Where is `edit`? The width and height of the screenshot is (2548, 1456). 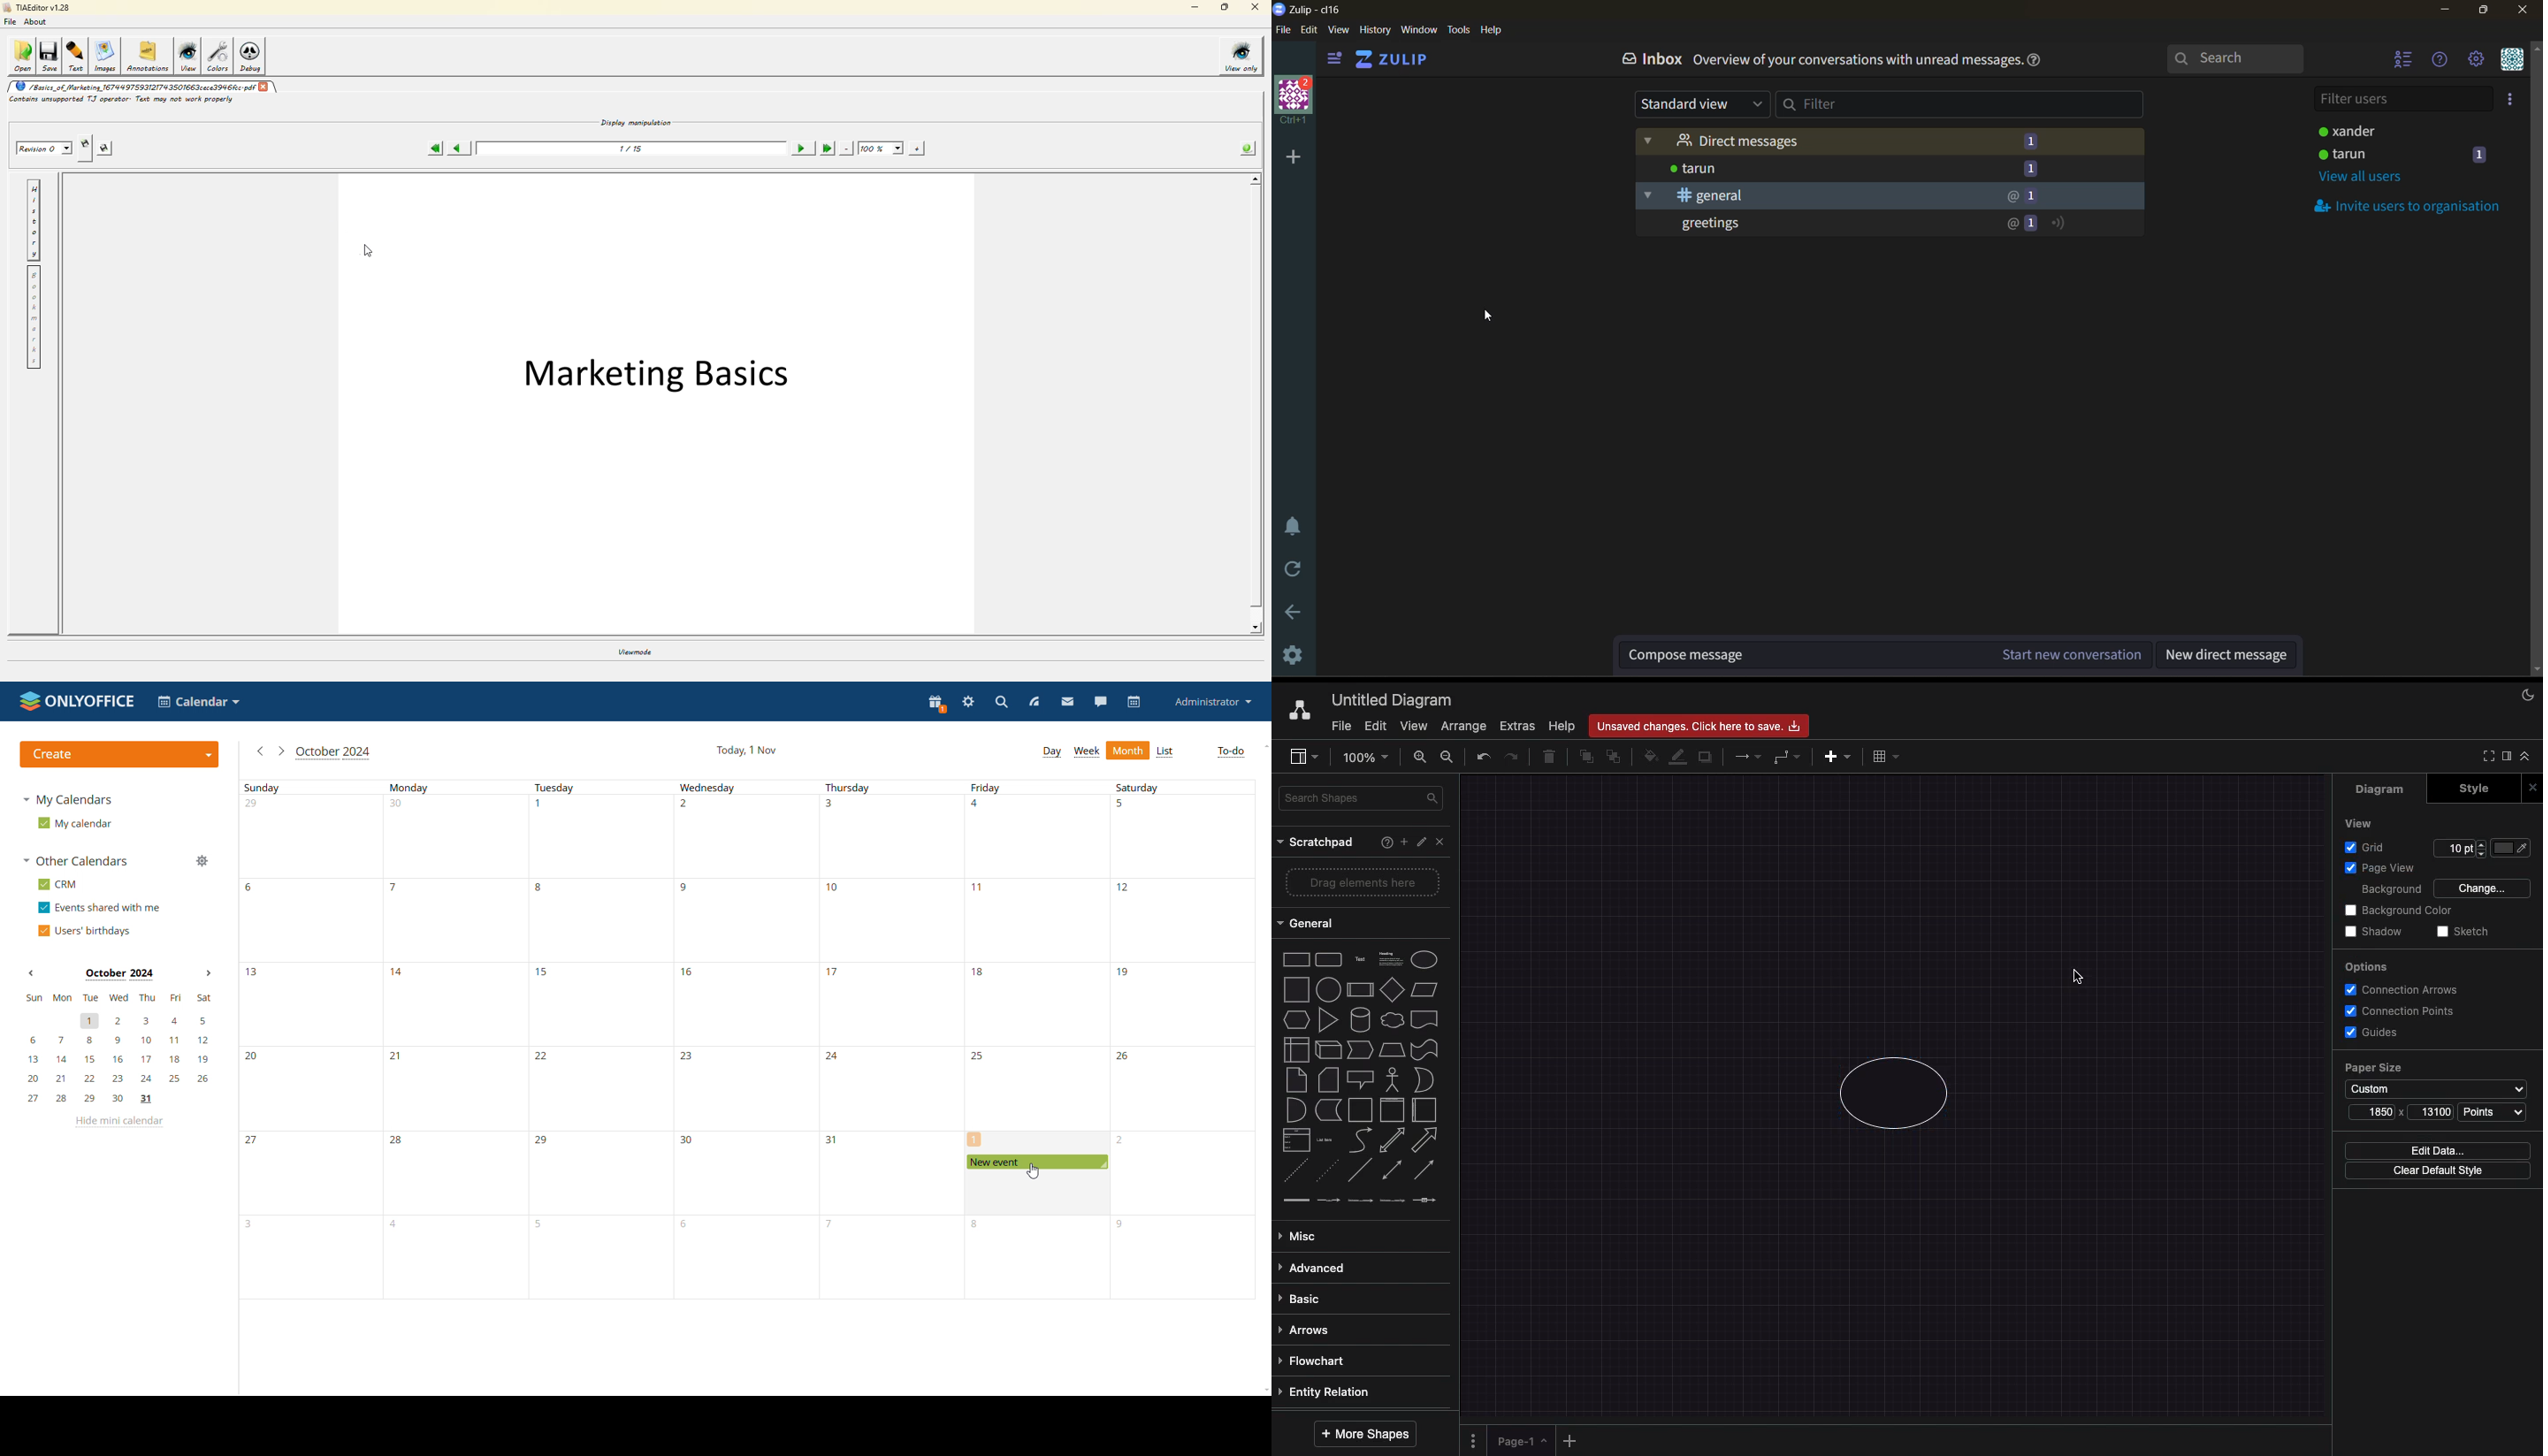
edit is located at coordinates (1309, 30).